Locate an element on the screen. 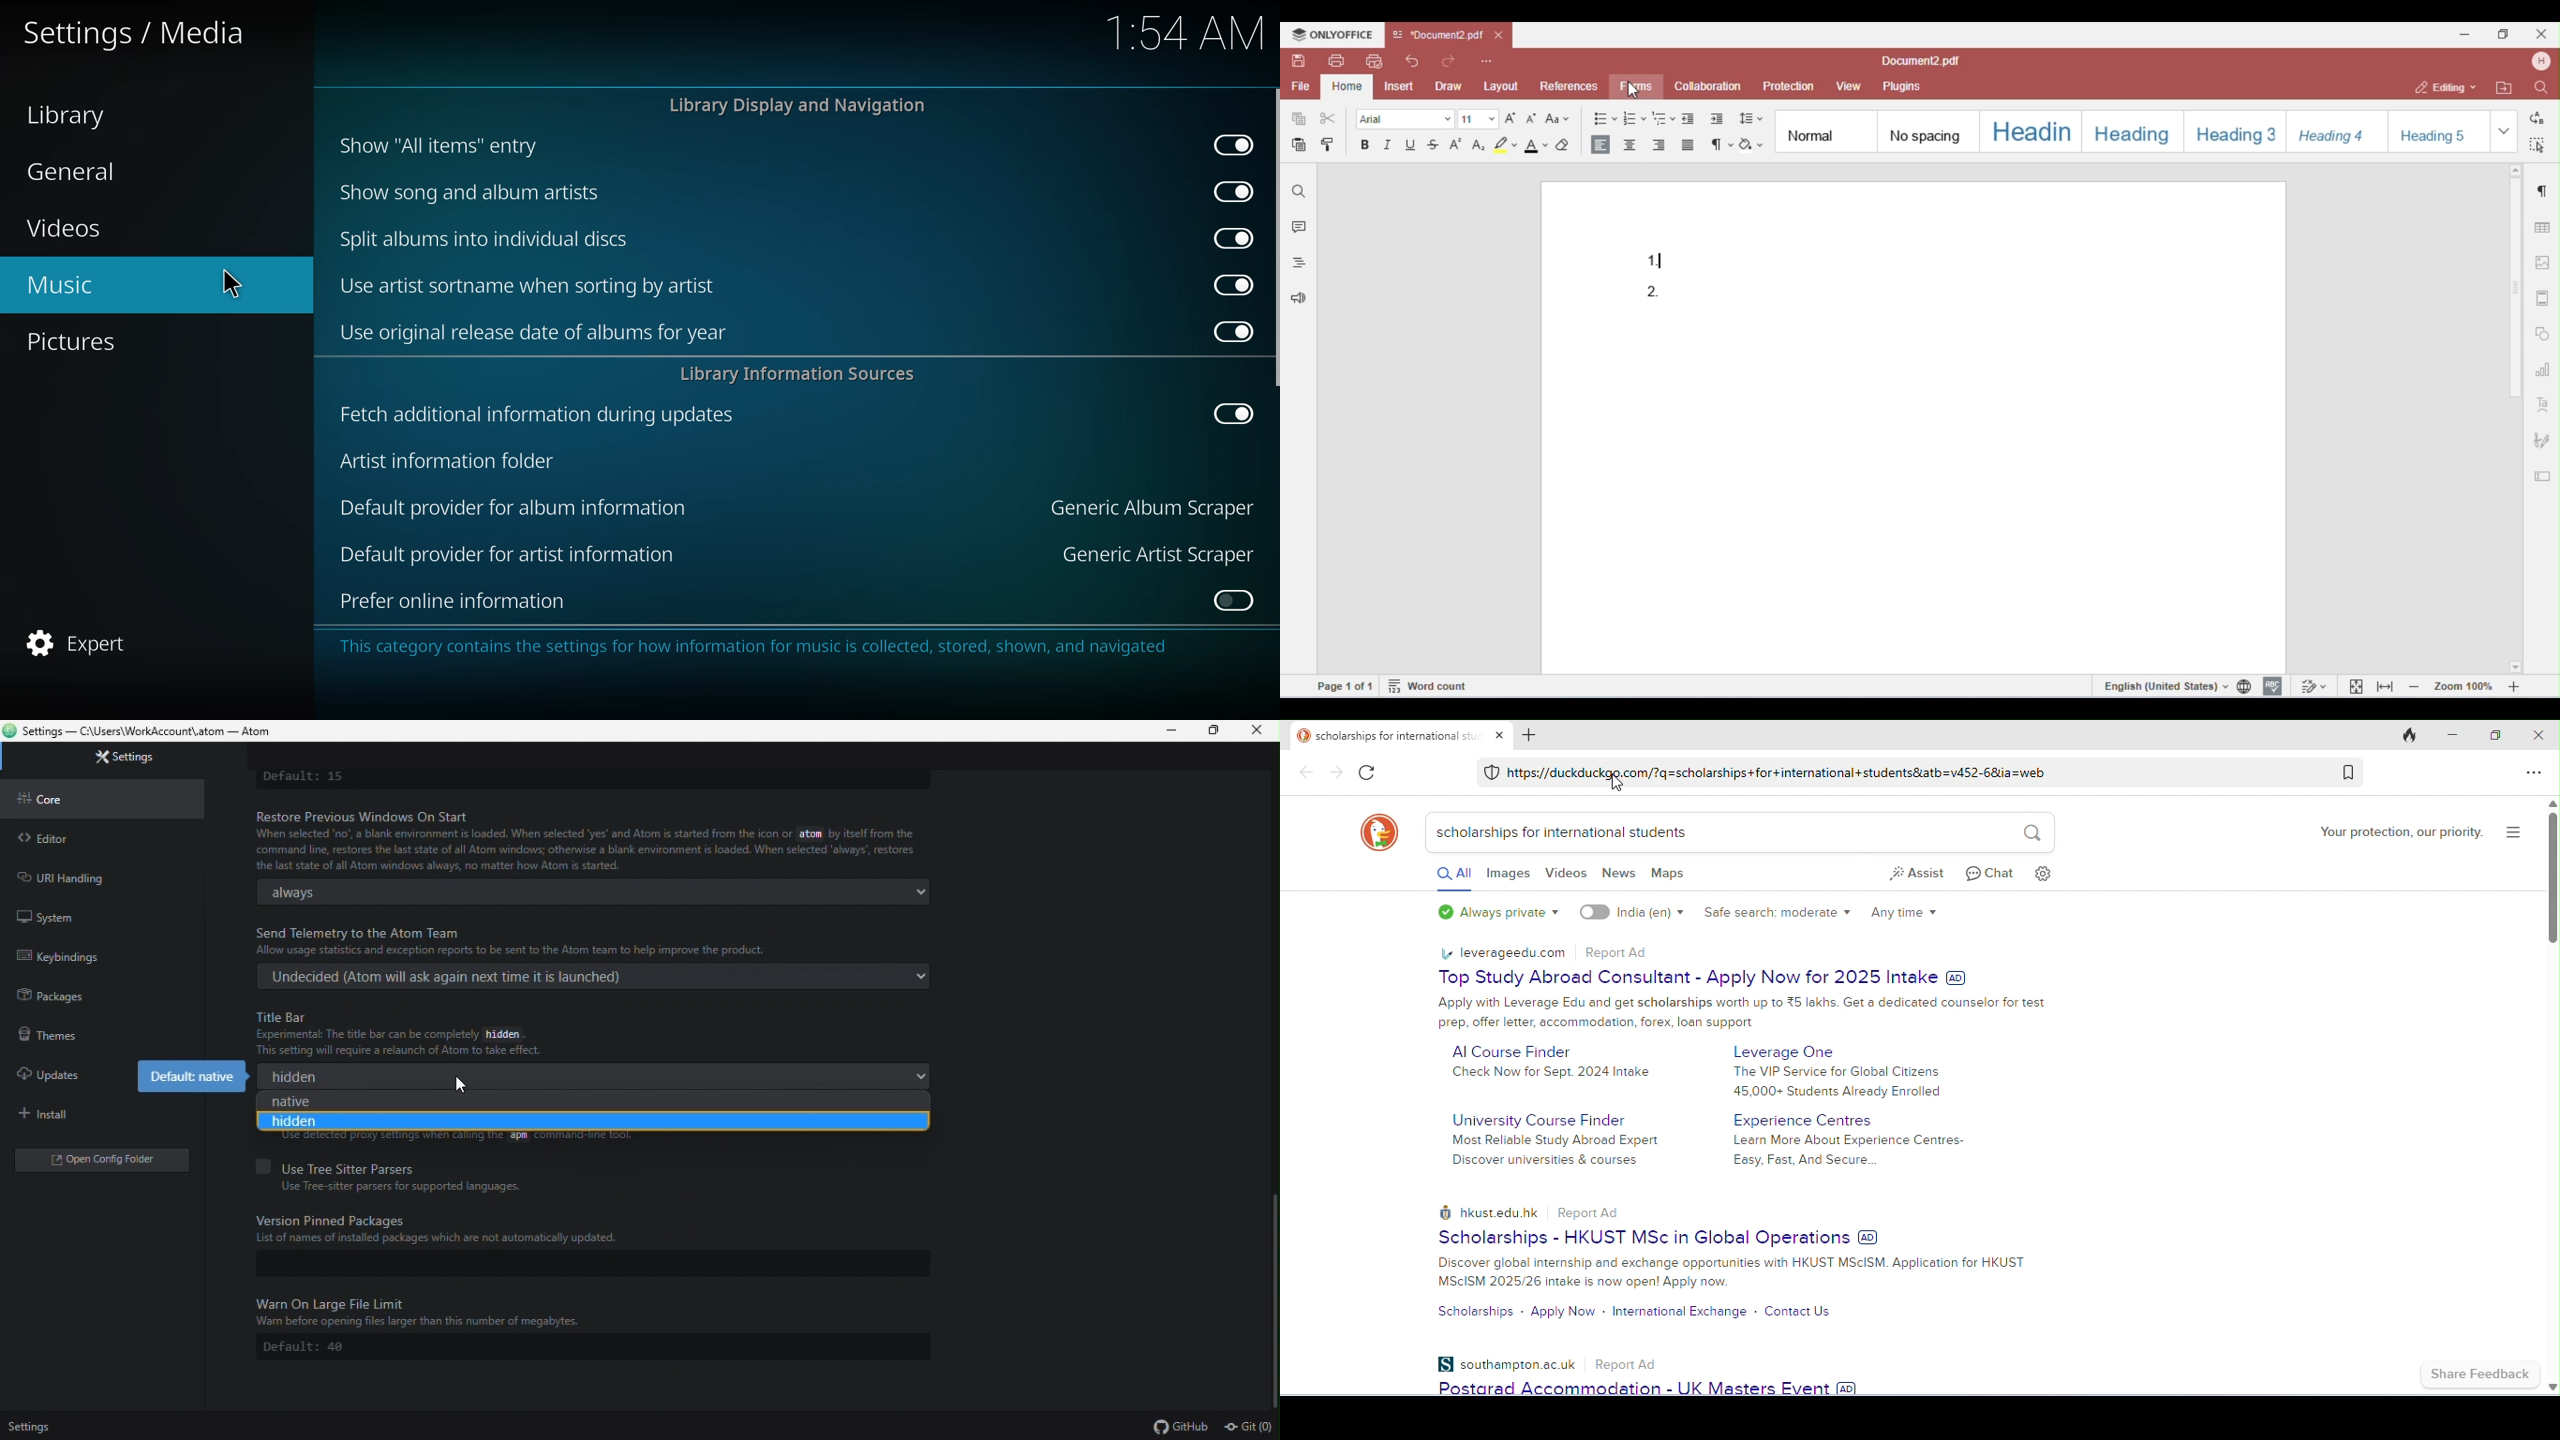  hidden is located at coordinates (588, 1123).